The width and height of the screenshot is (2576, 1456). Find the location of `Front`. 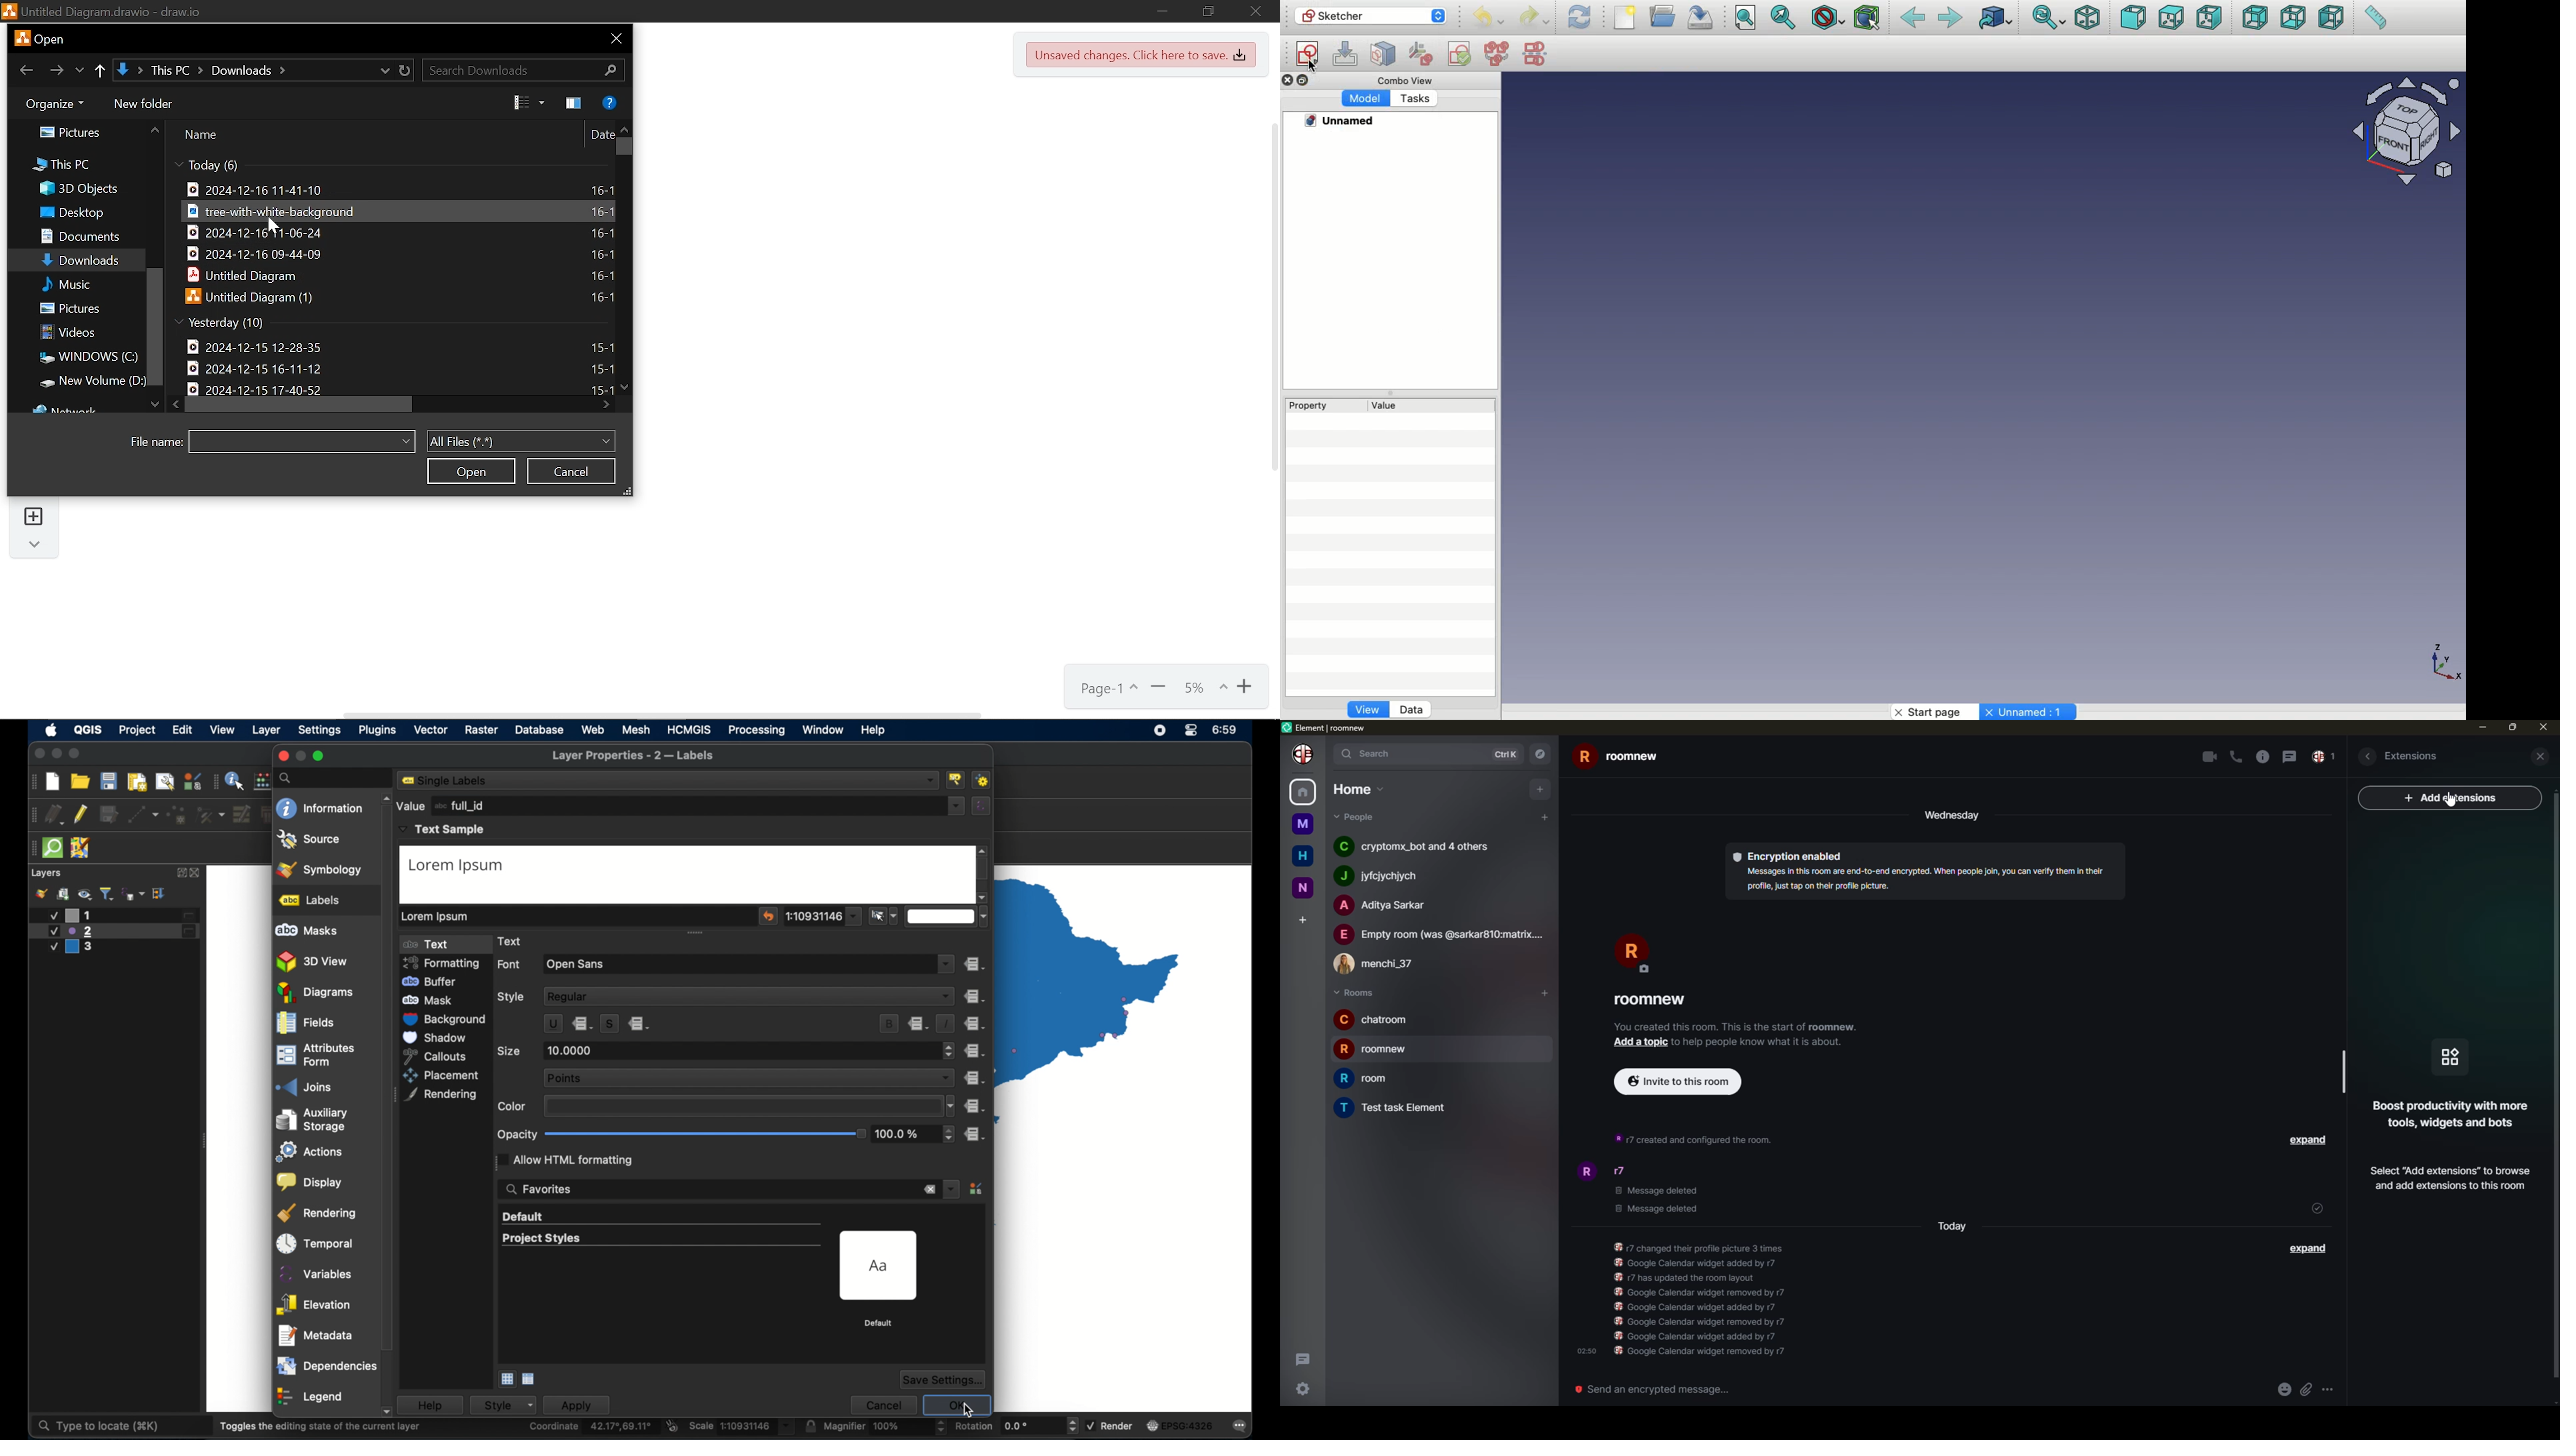

Front is located at coordinates (2133, 17).